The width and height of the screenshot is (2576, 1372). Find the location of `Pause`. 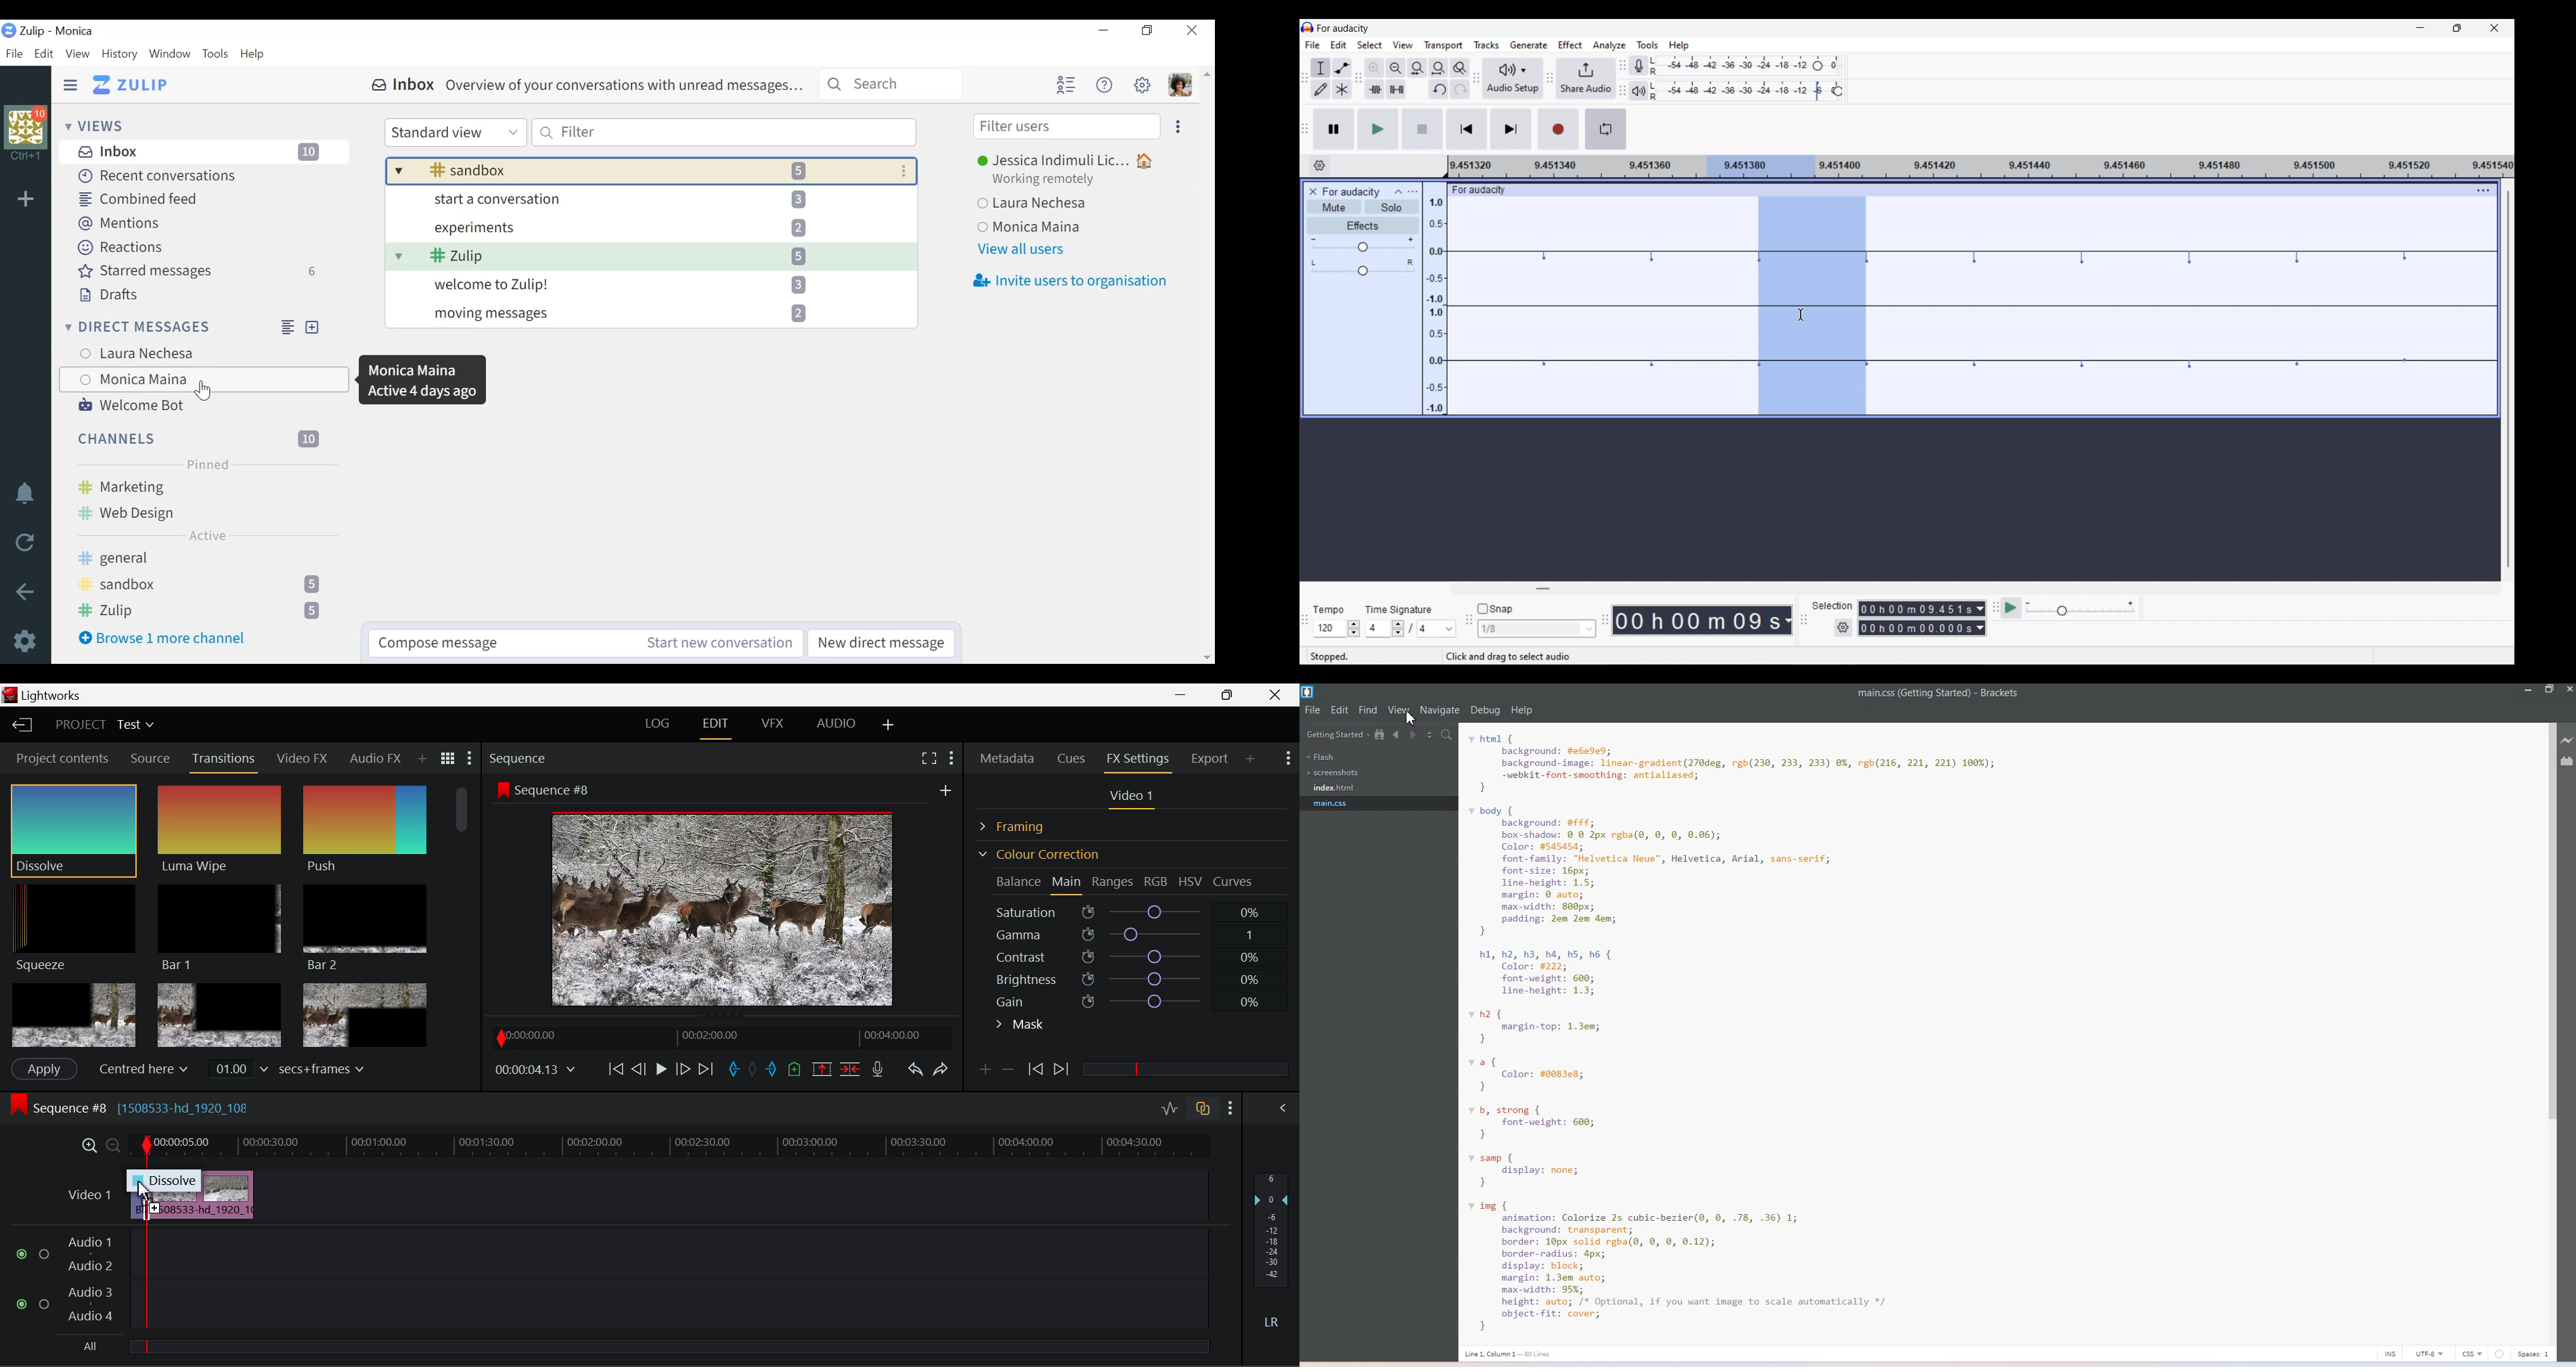

Pause is located at coordinates (1334, 129).